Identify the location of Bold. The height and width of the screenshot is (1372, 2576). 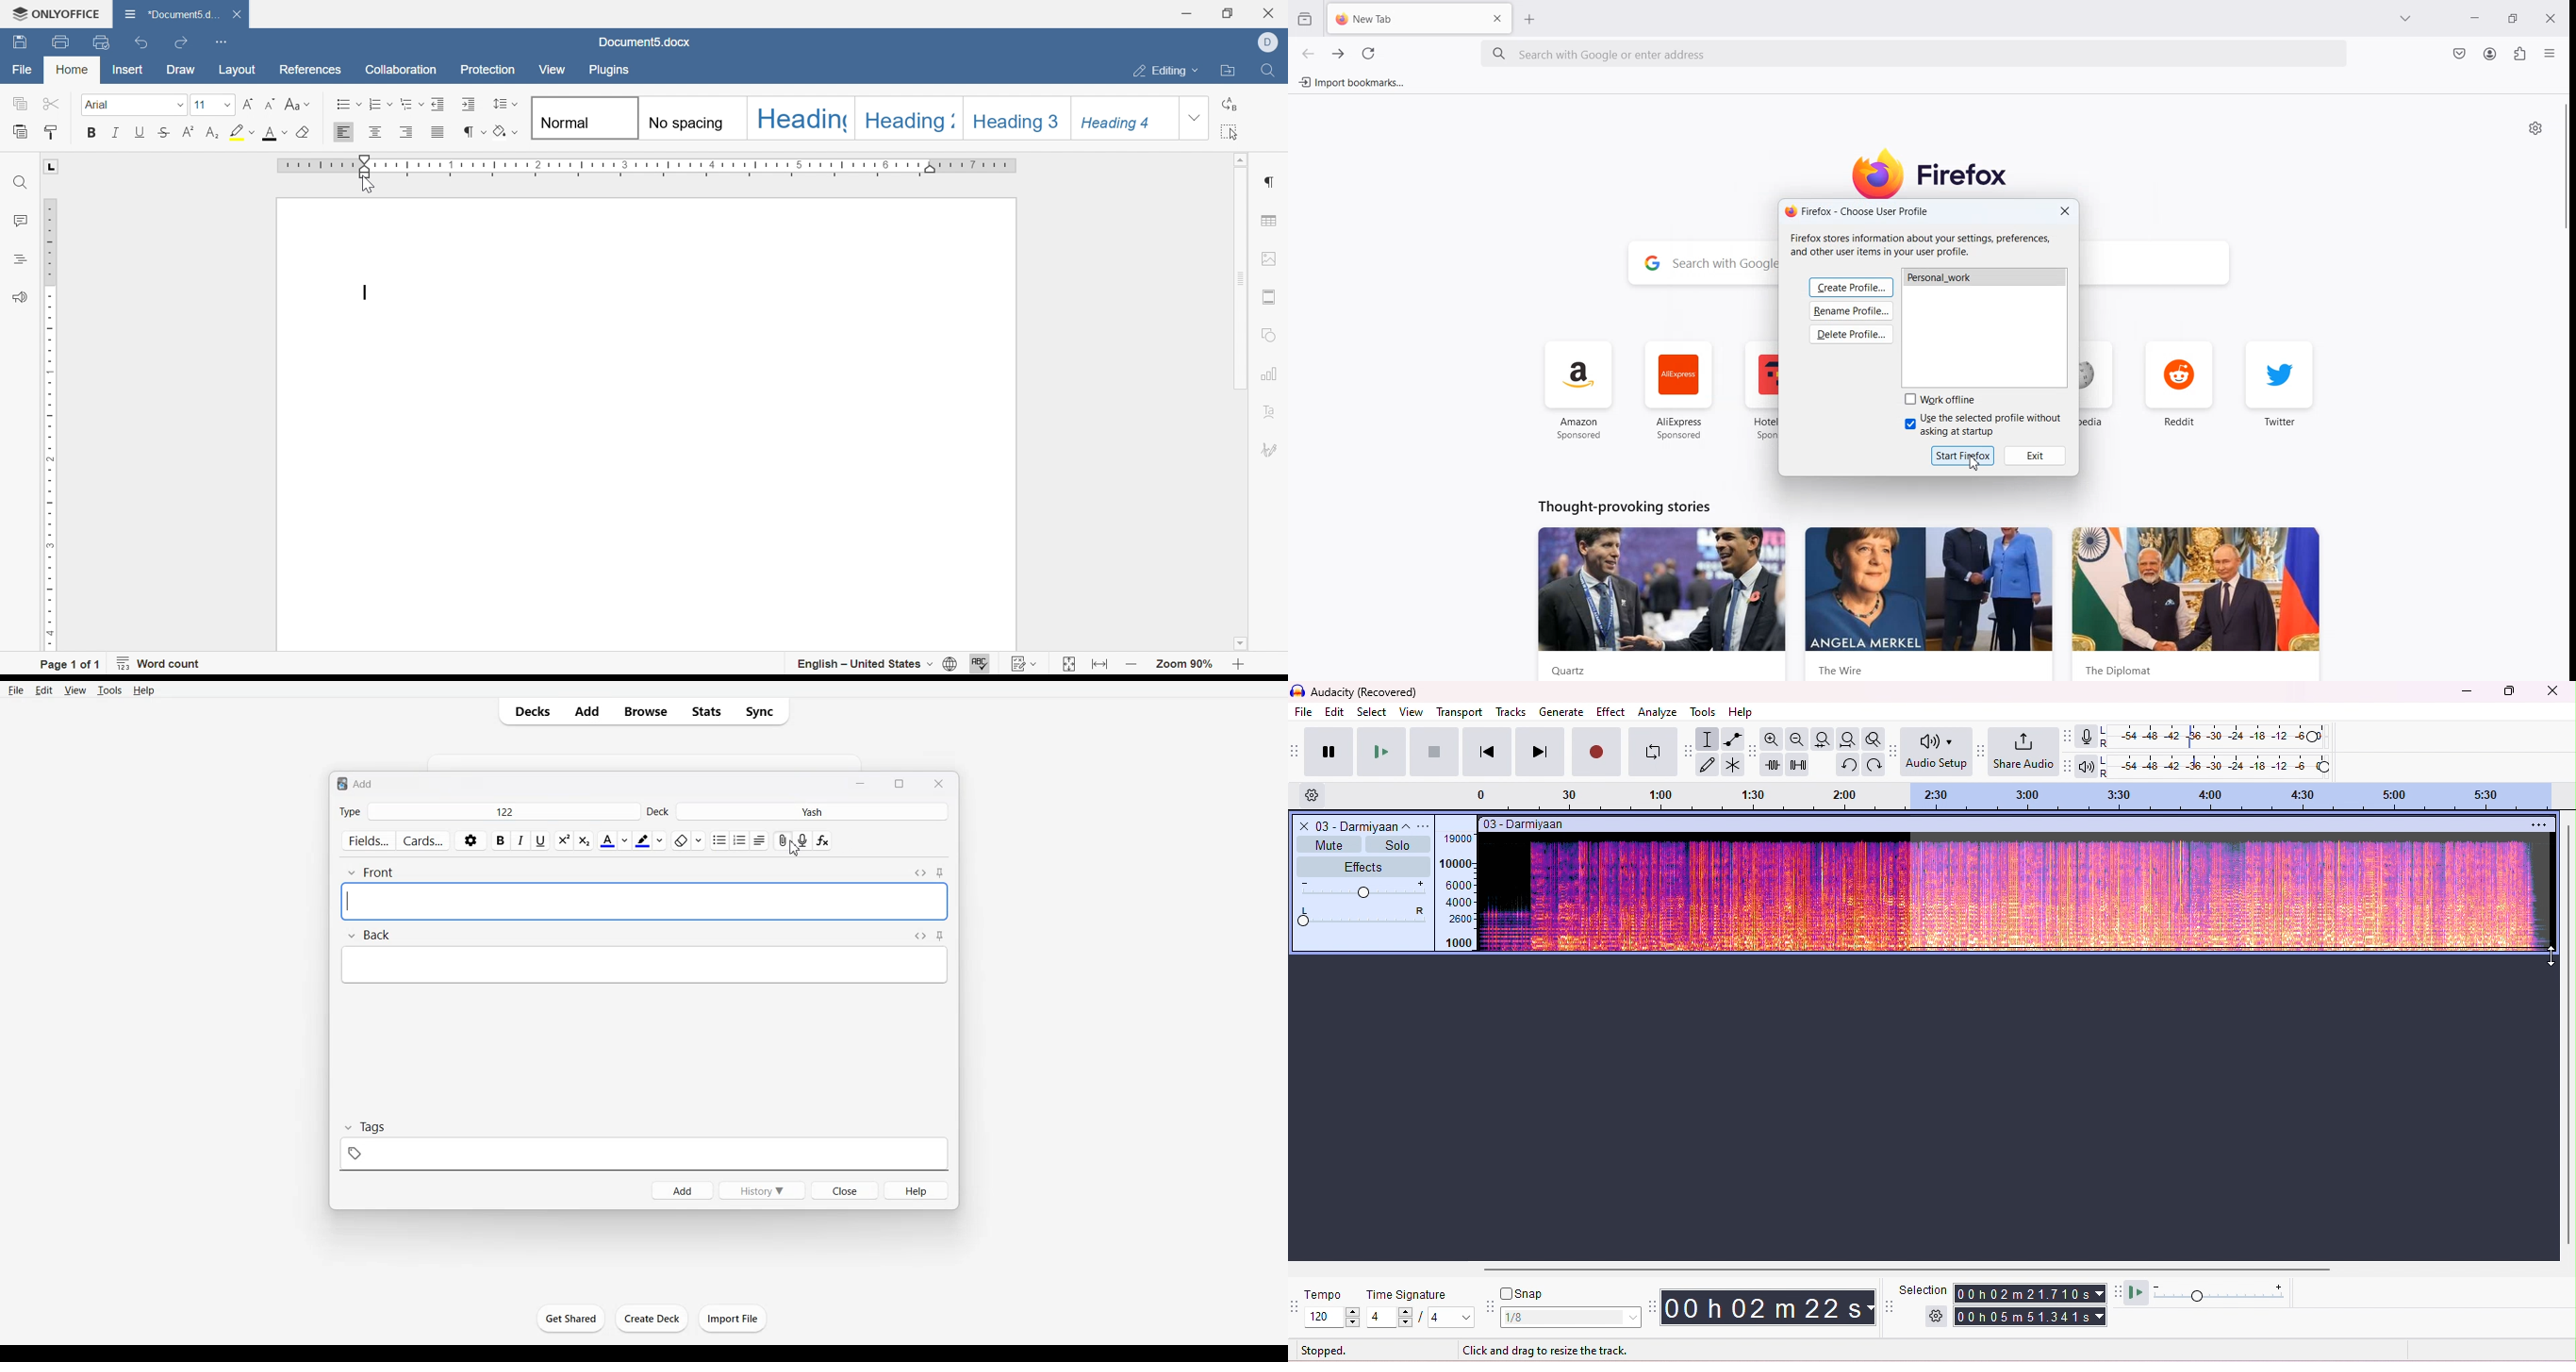
(500, 841).